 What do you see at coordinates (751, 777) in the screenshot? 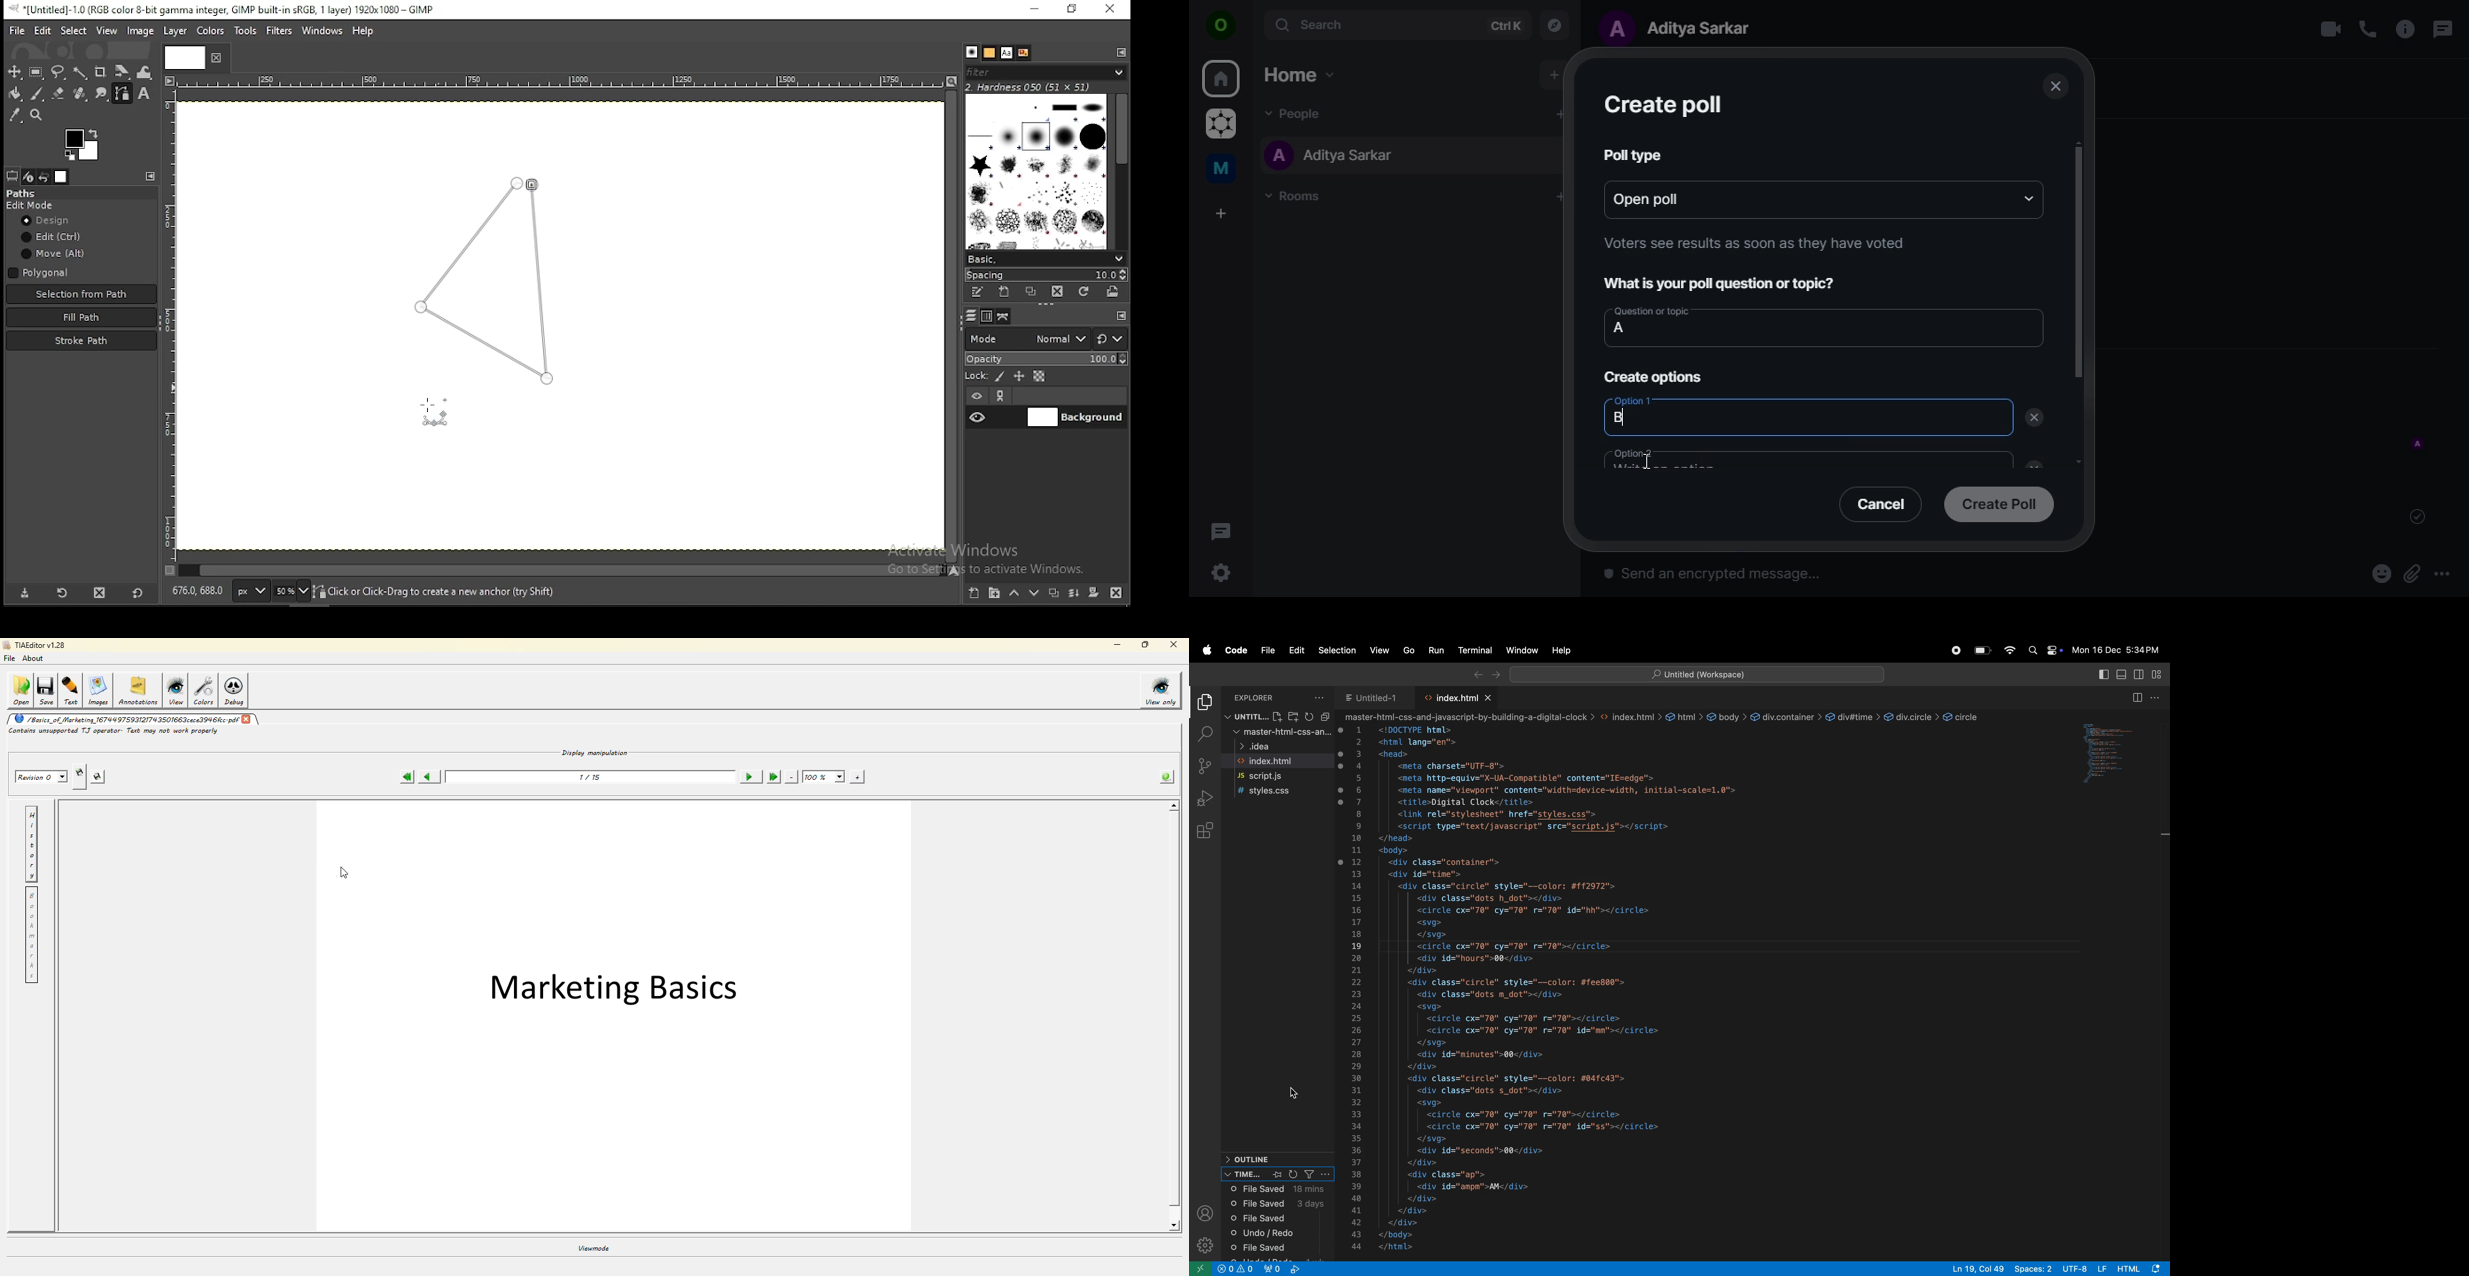
I see `next page` at bounding box center [751, 777].